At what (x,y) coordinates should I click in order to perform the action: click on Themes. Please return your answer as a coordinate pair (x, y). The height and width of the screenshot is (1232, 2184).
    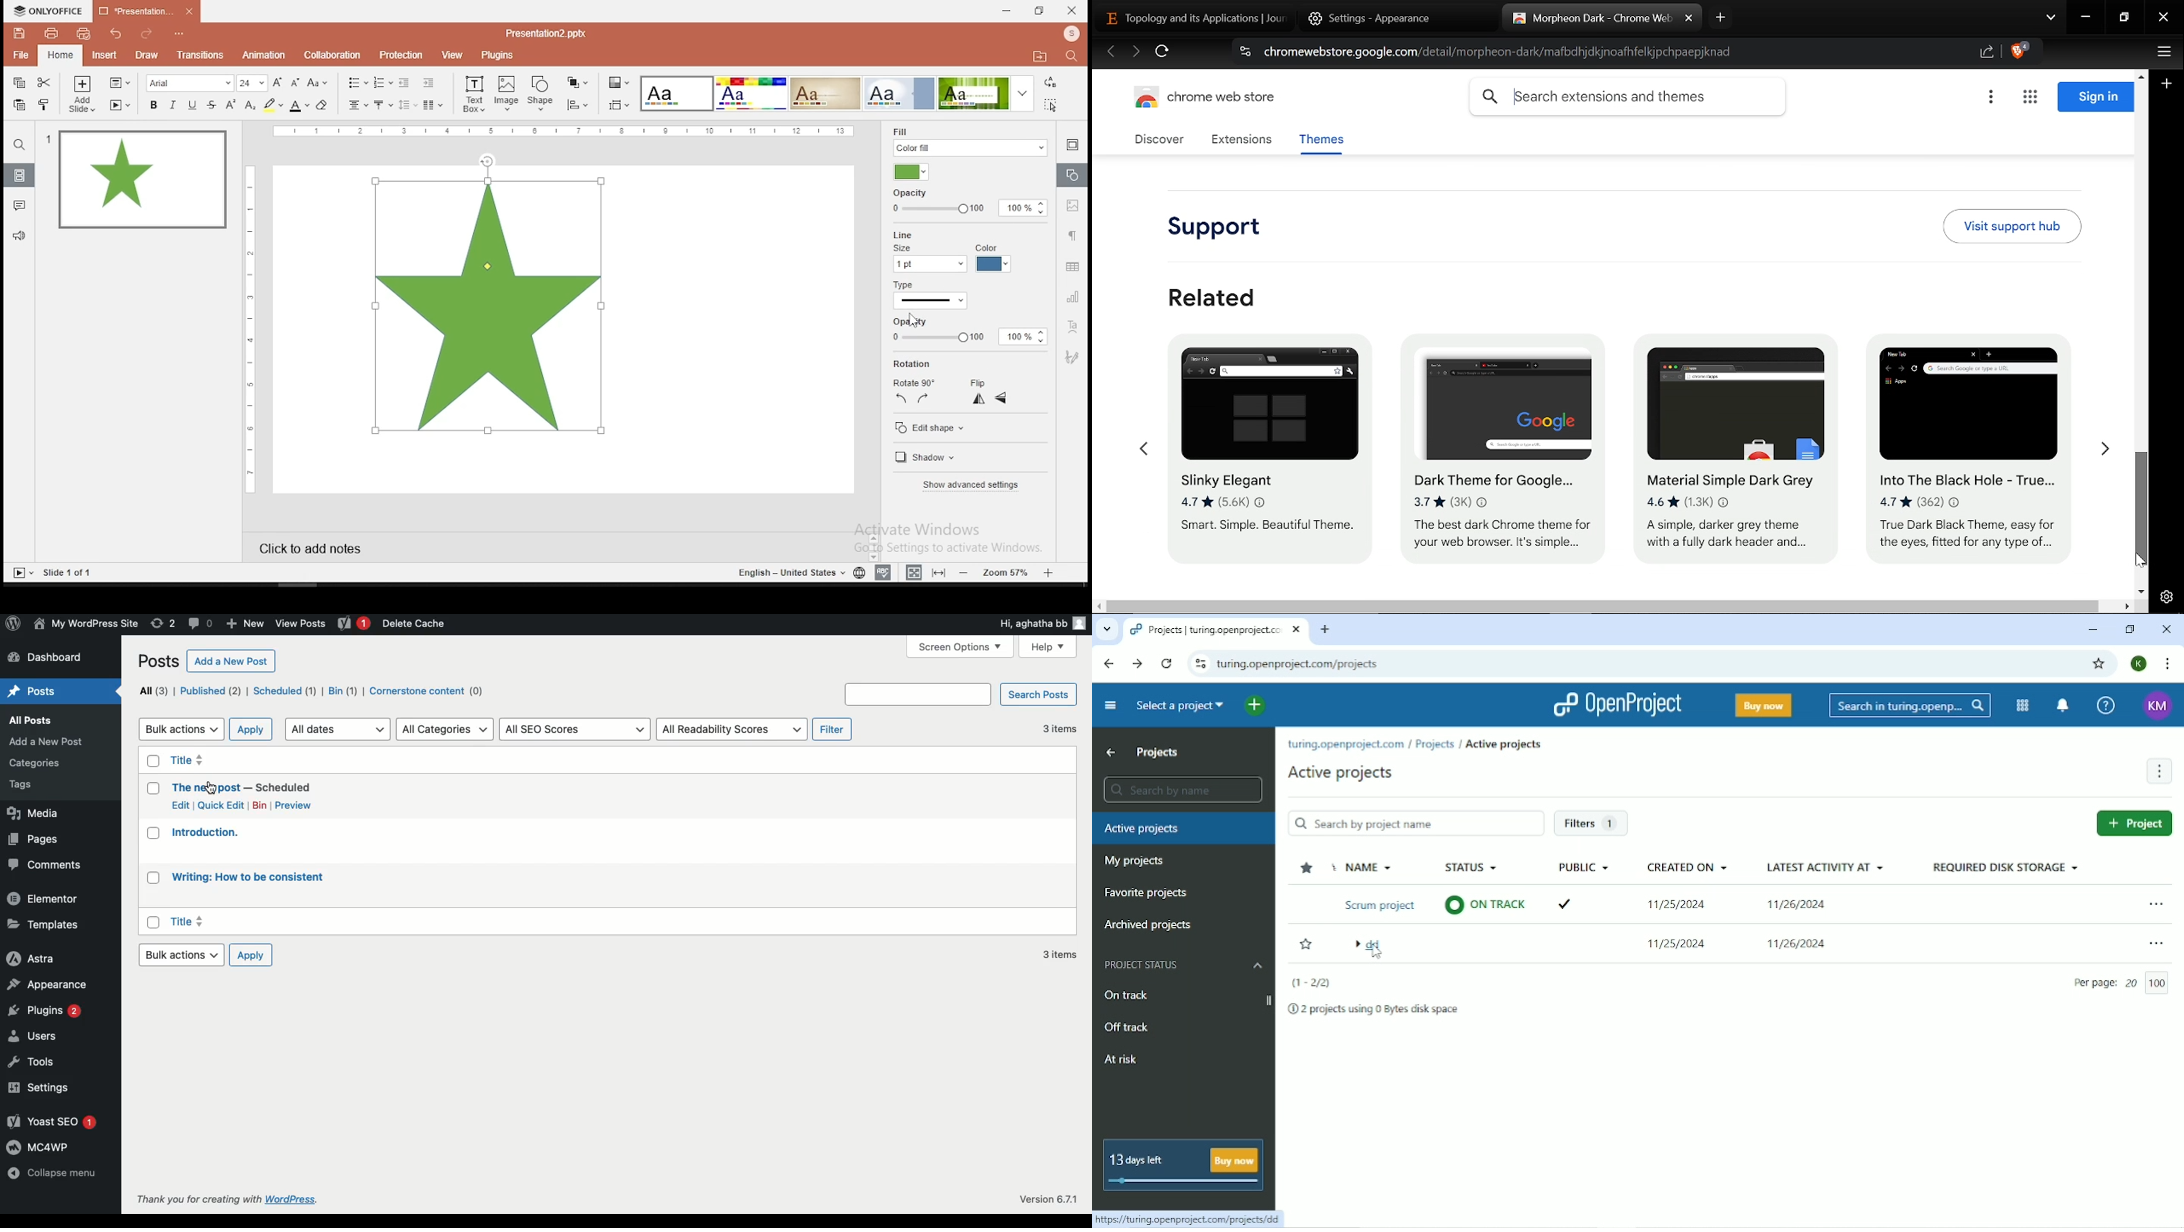
    Looking at the image, I should click on (1321, 142).